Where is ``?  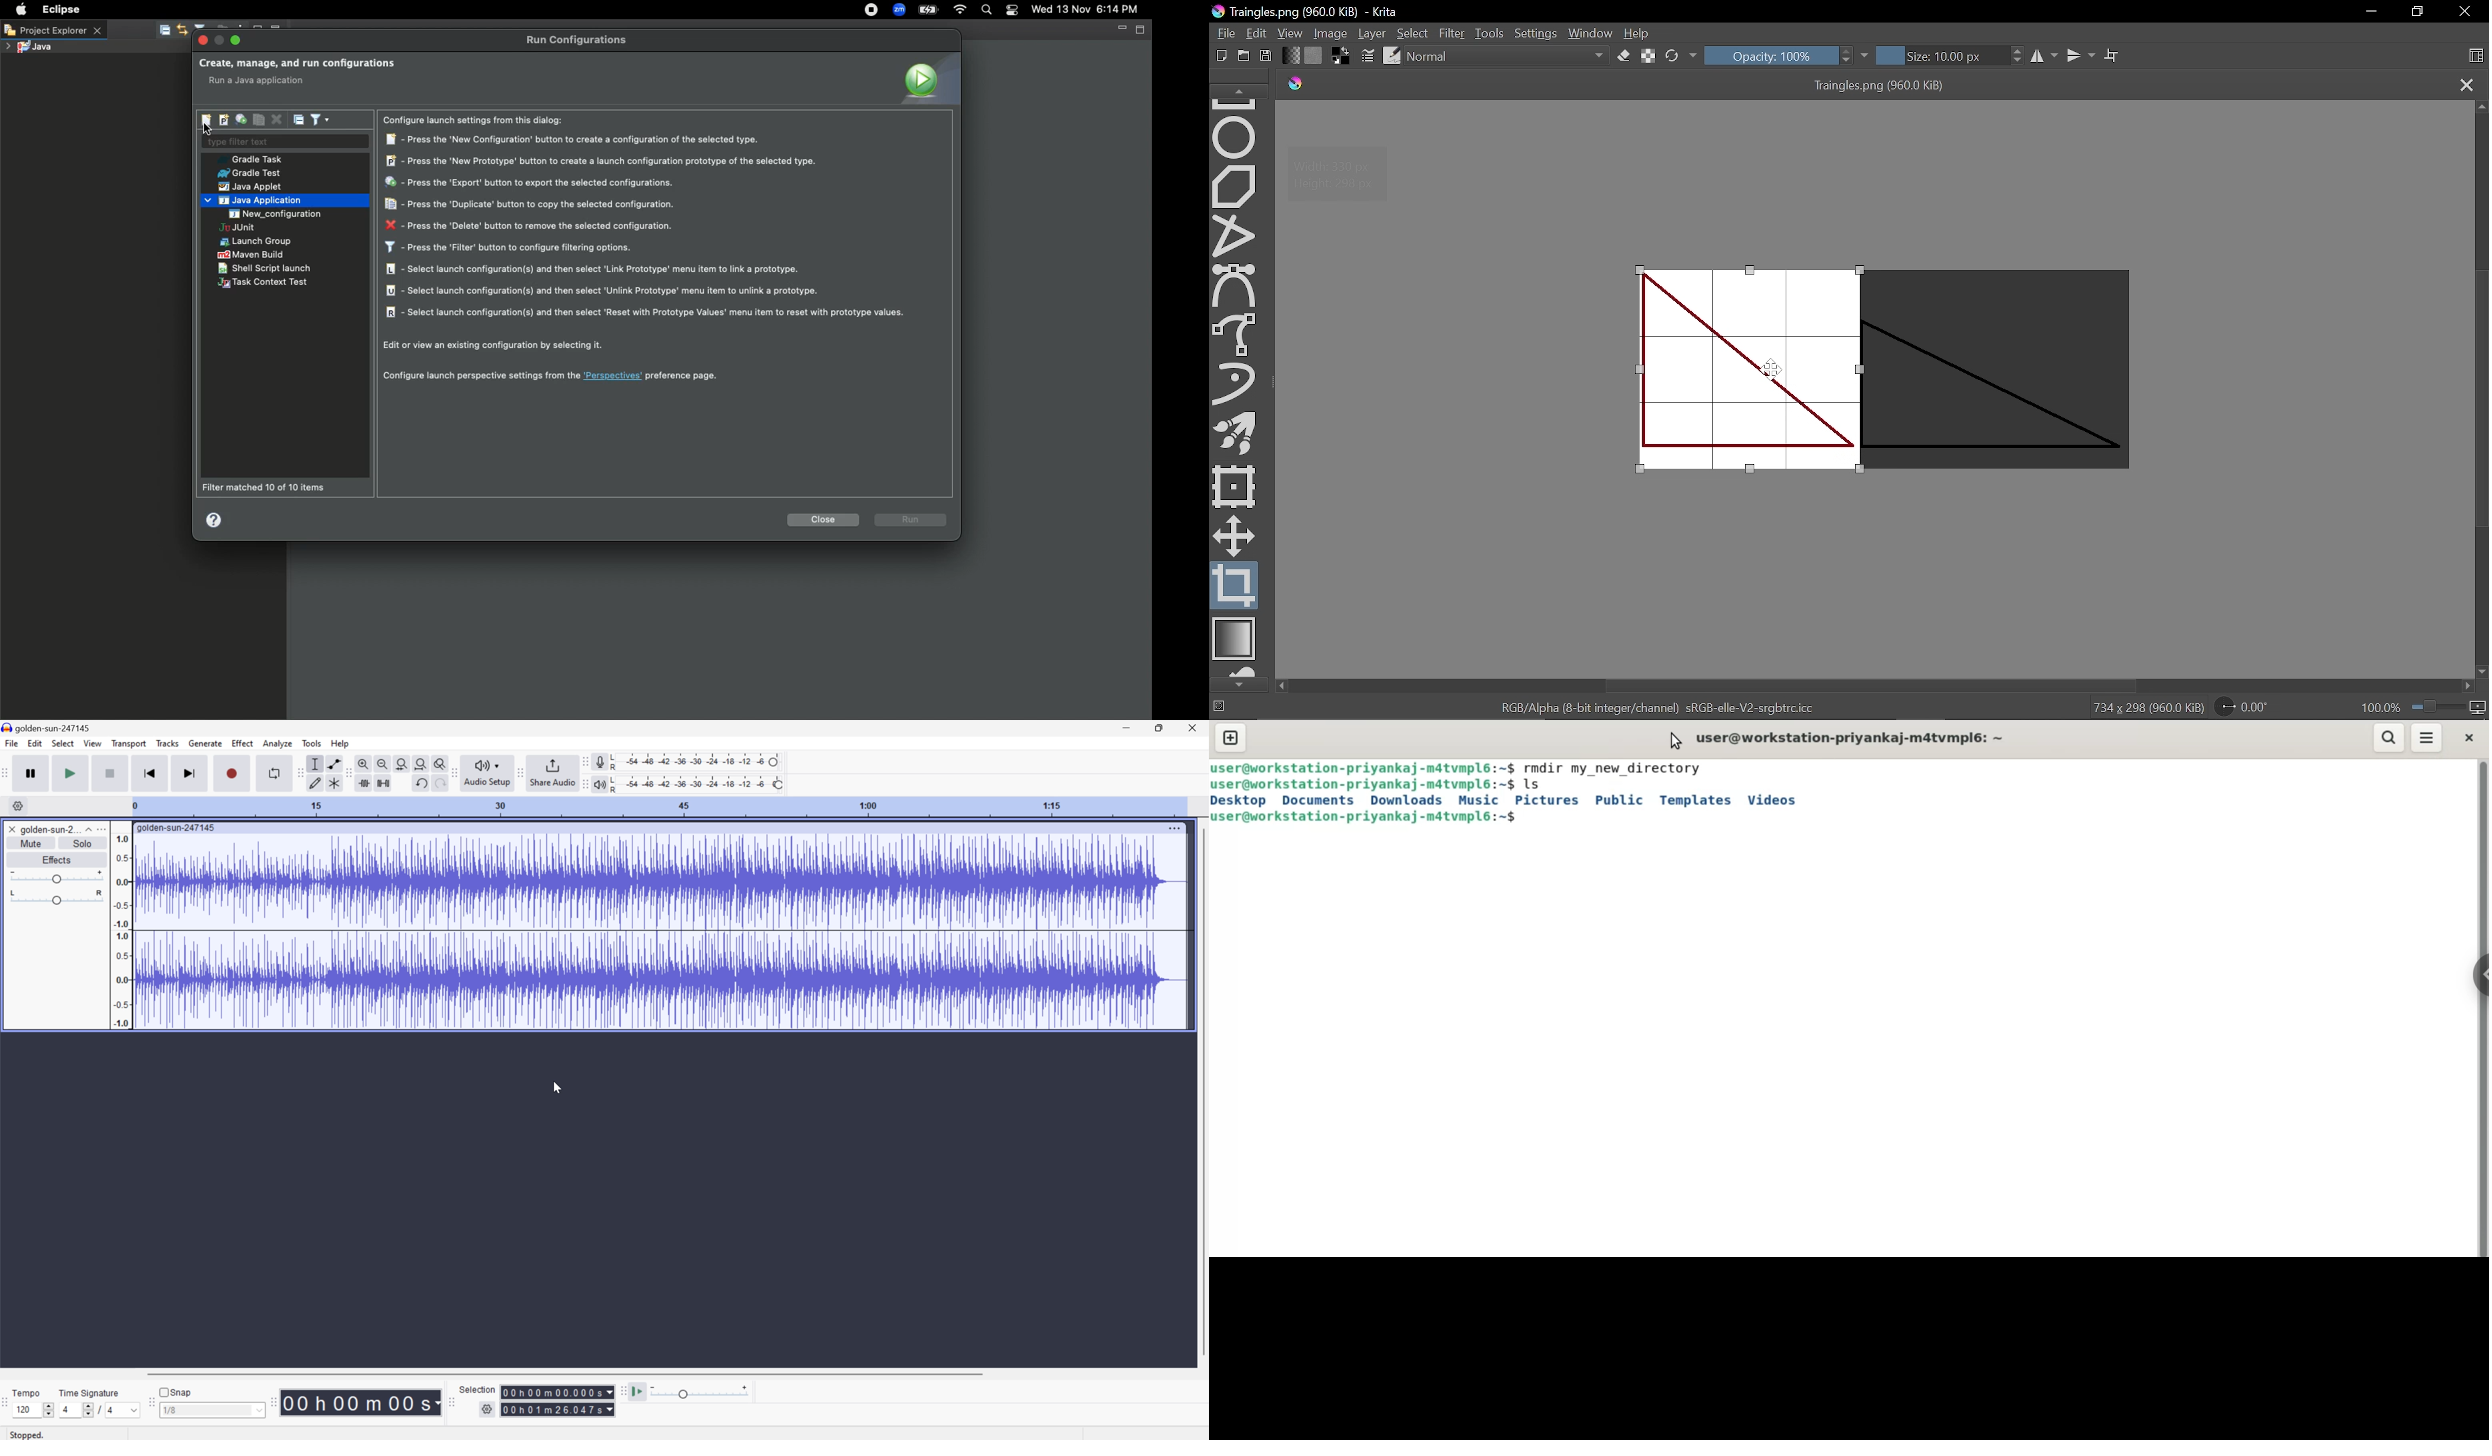
 is located at coordinates (437, 784).